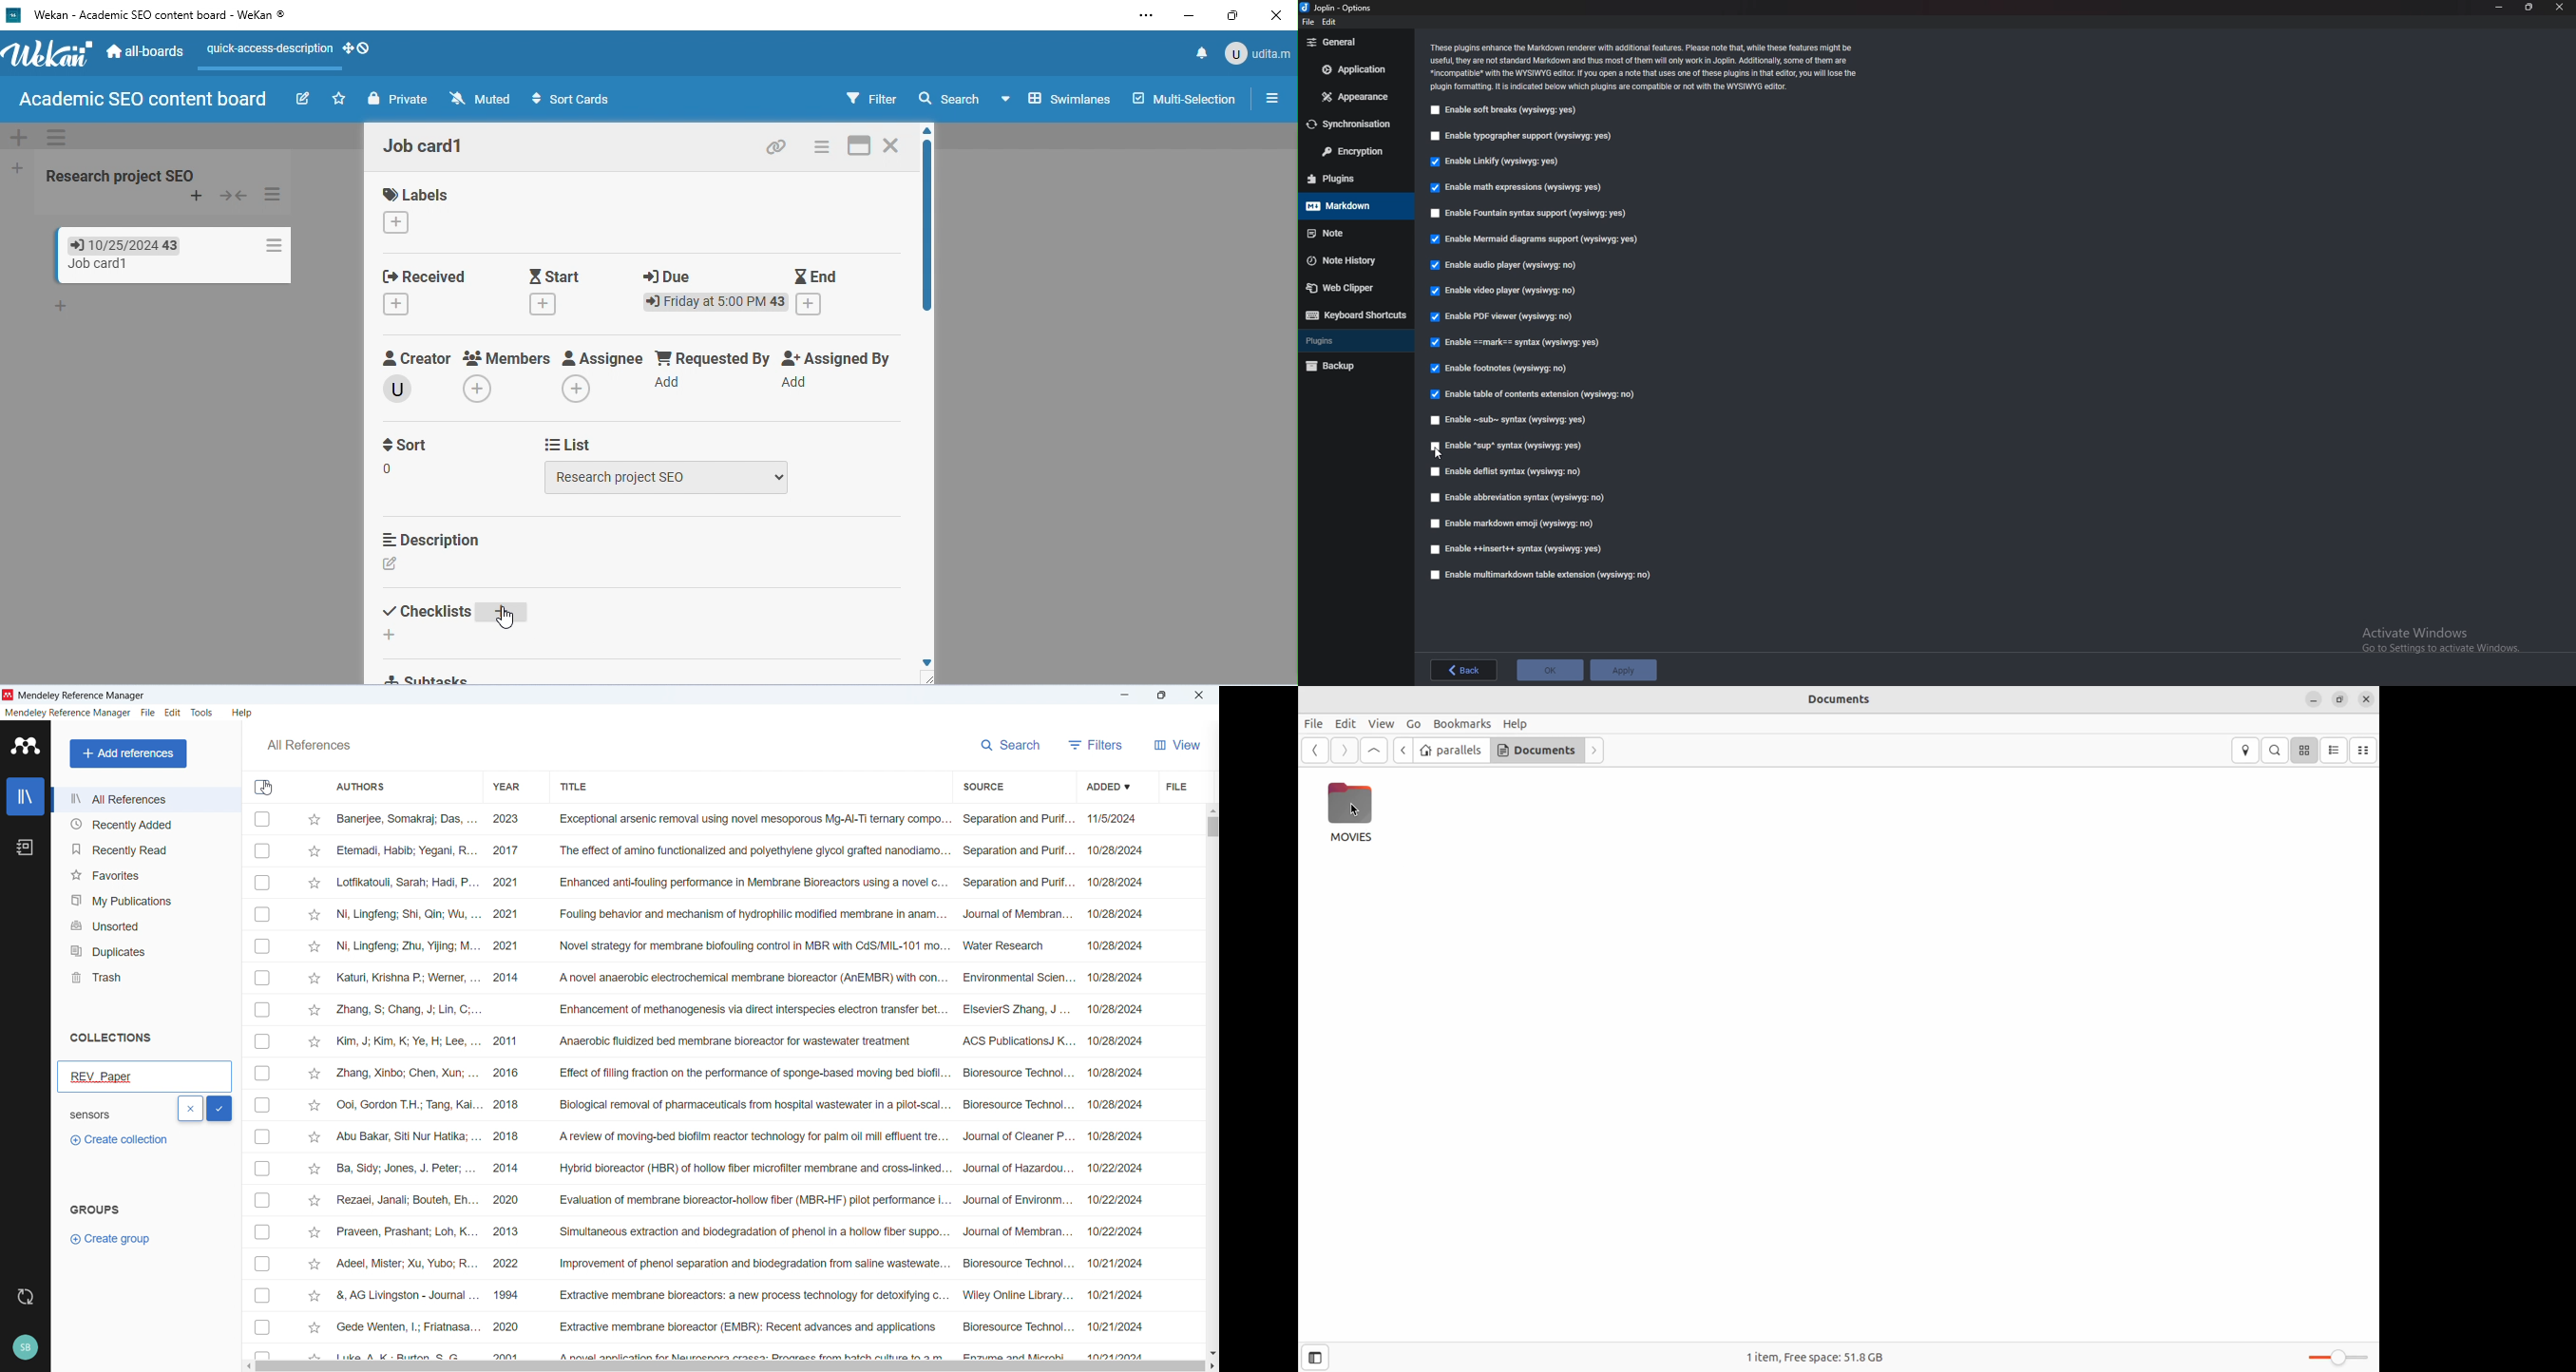 The width and height of the screenshot is (2576, 1372). I want to click on plugins, so click(1353, 178).